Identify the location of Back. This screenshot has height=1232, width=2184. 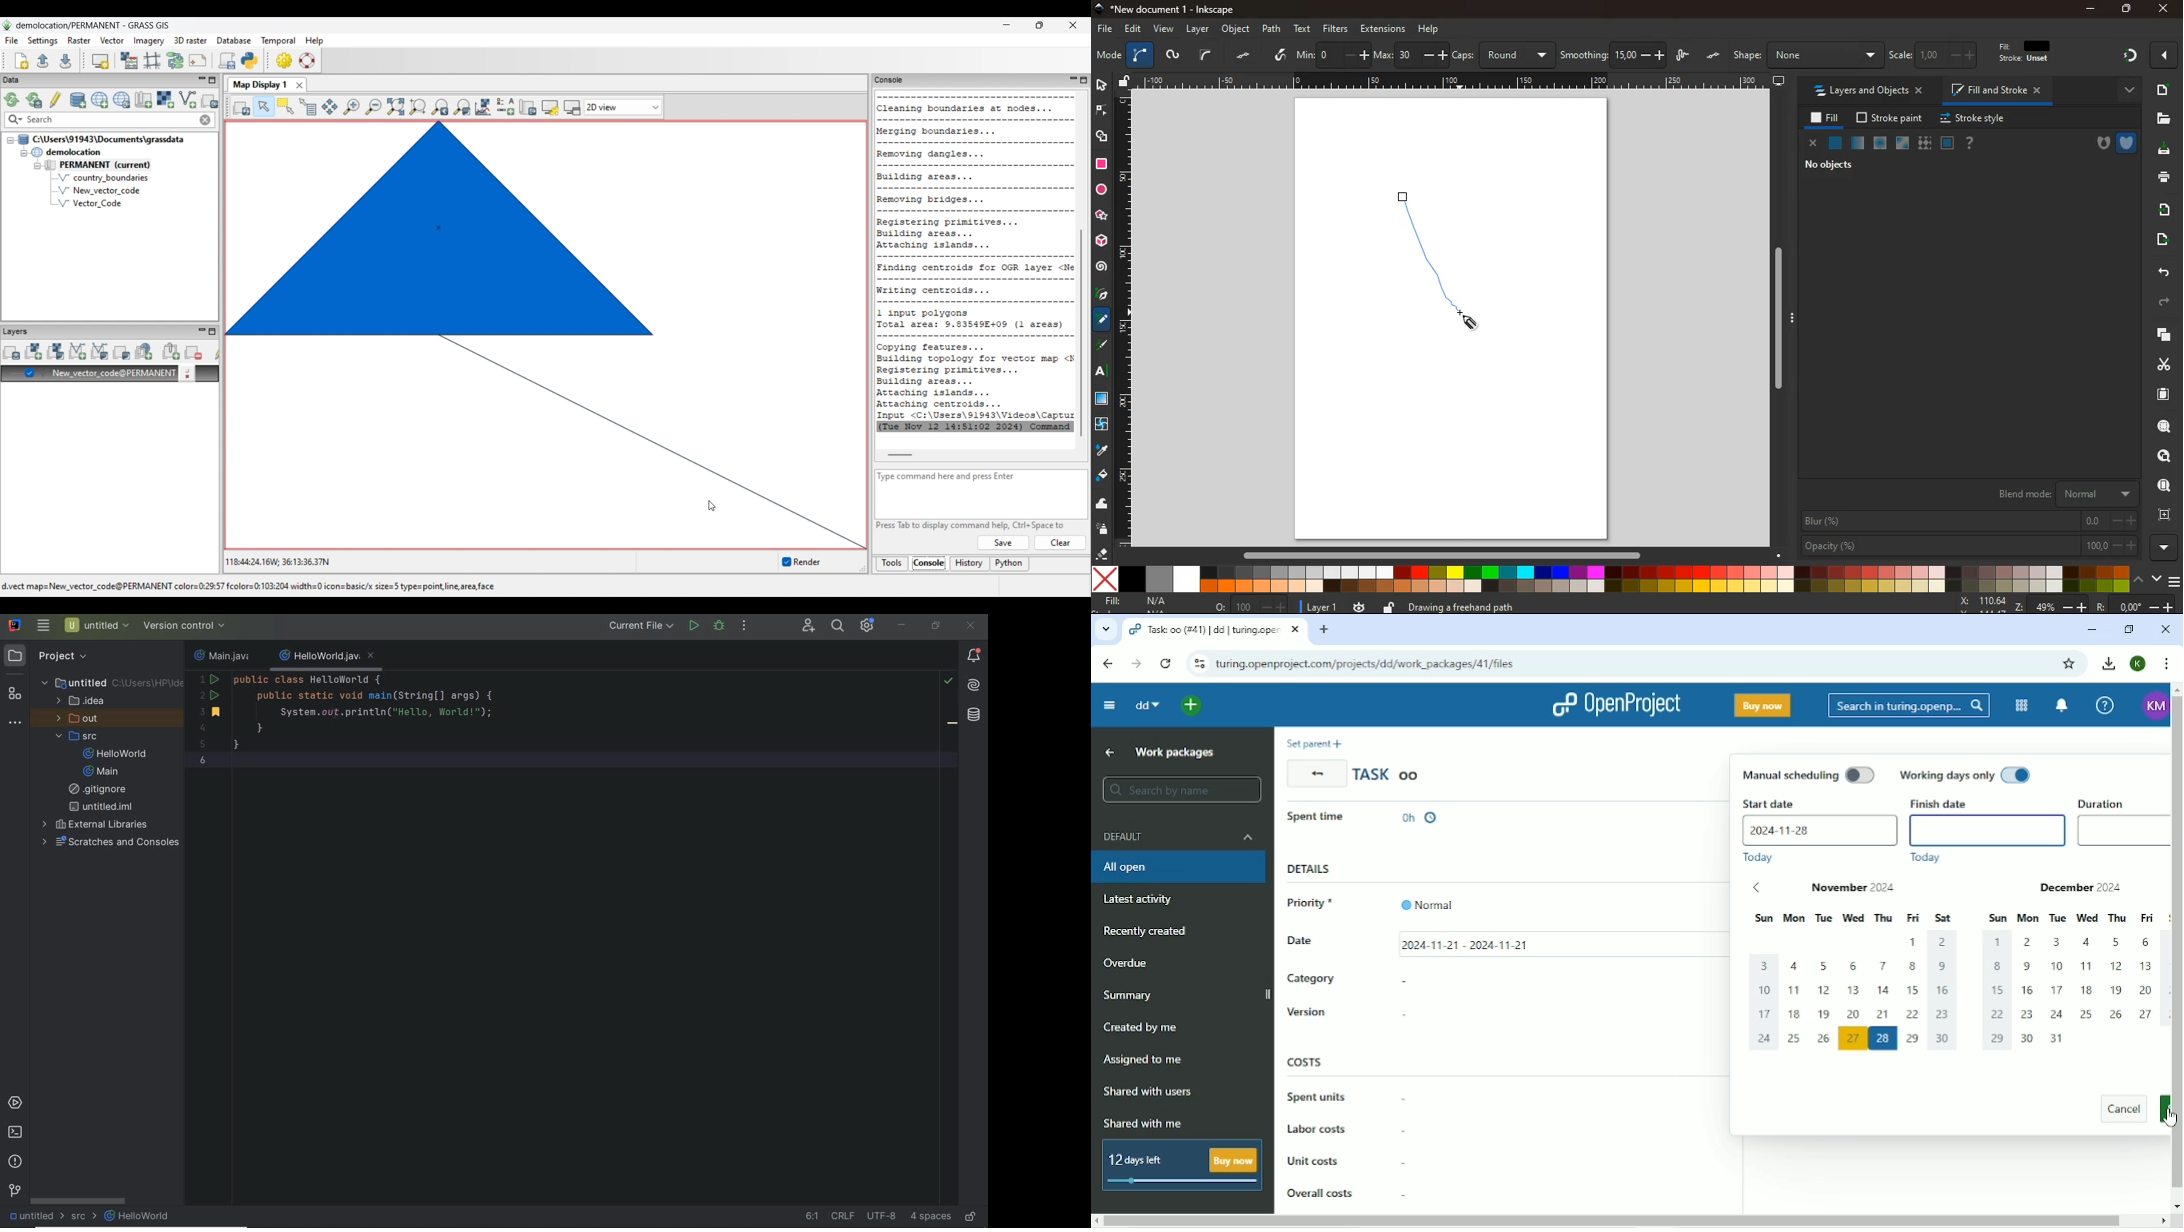
(1109, 664).